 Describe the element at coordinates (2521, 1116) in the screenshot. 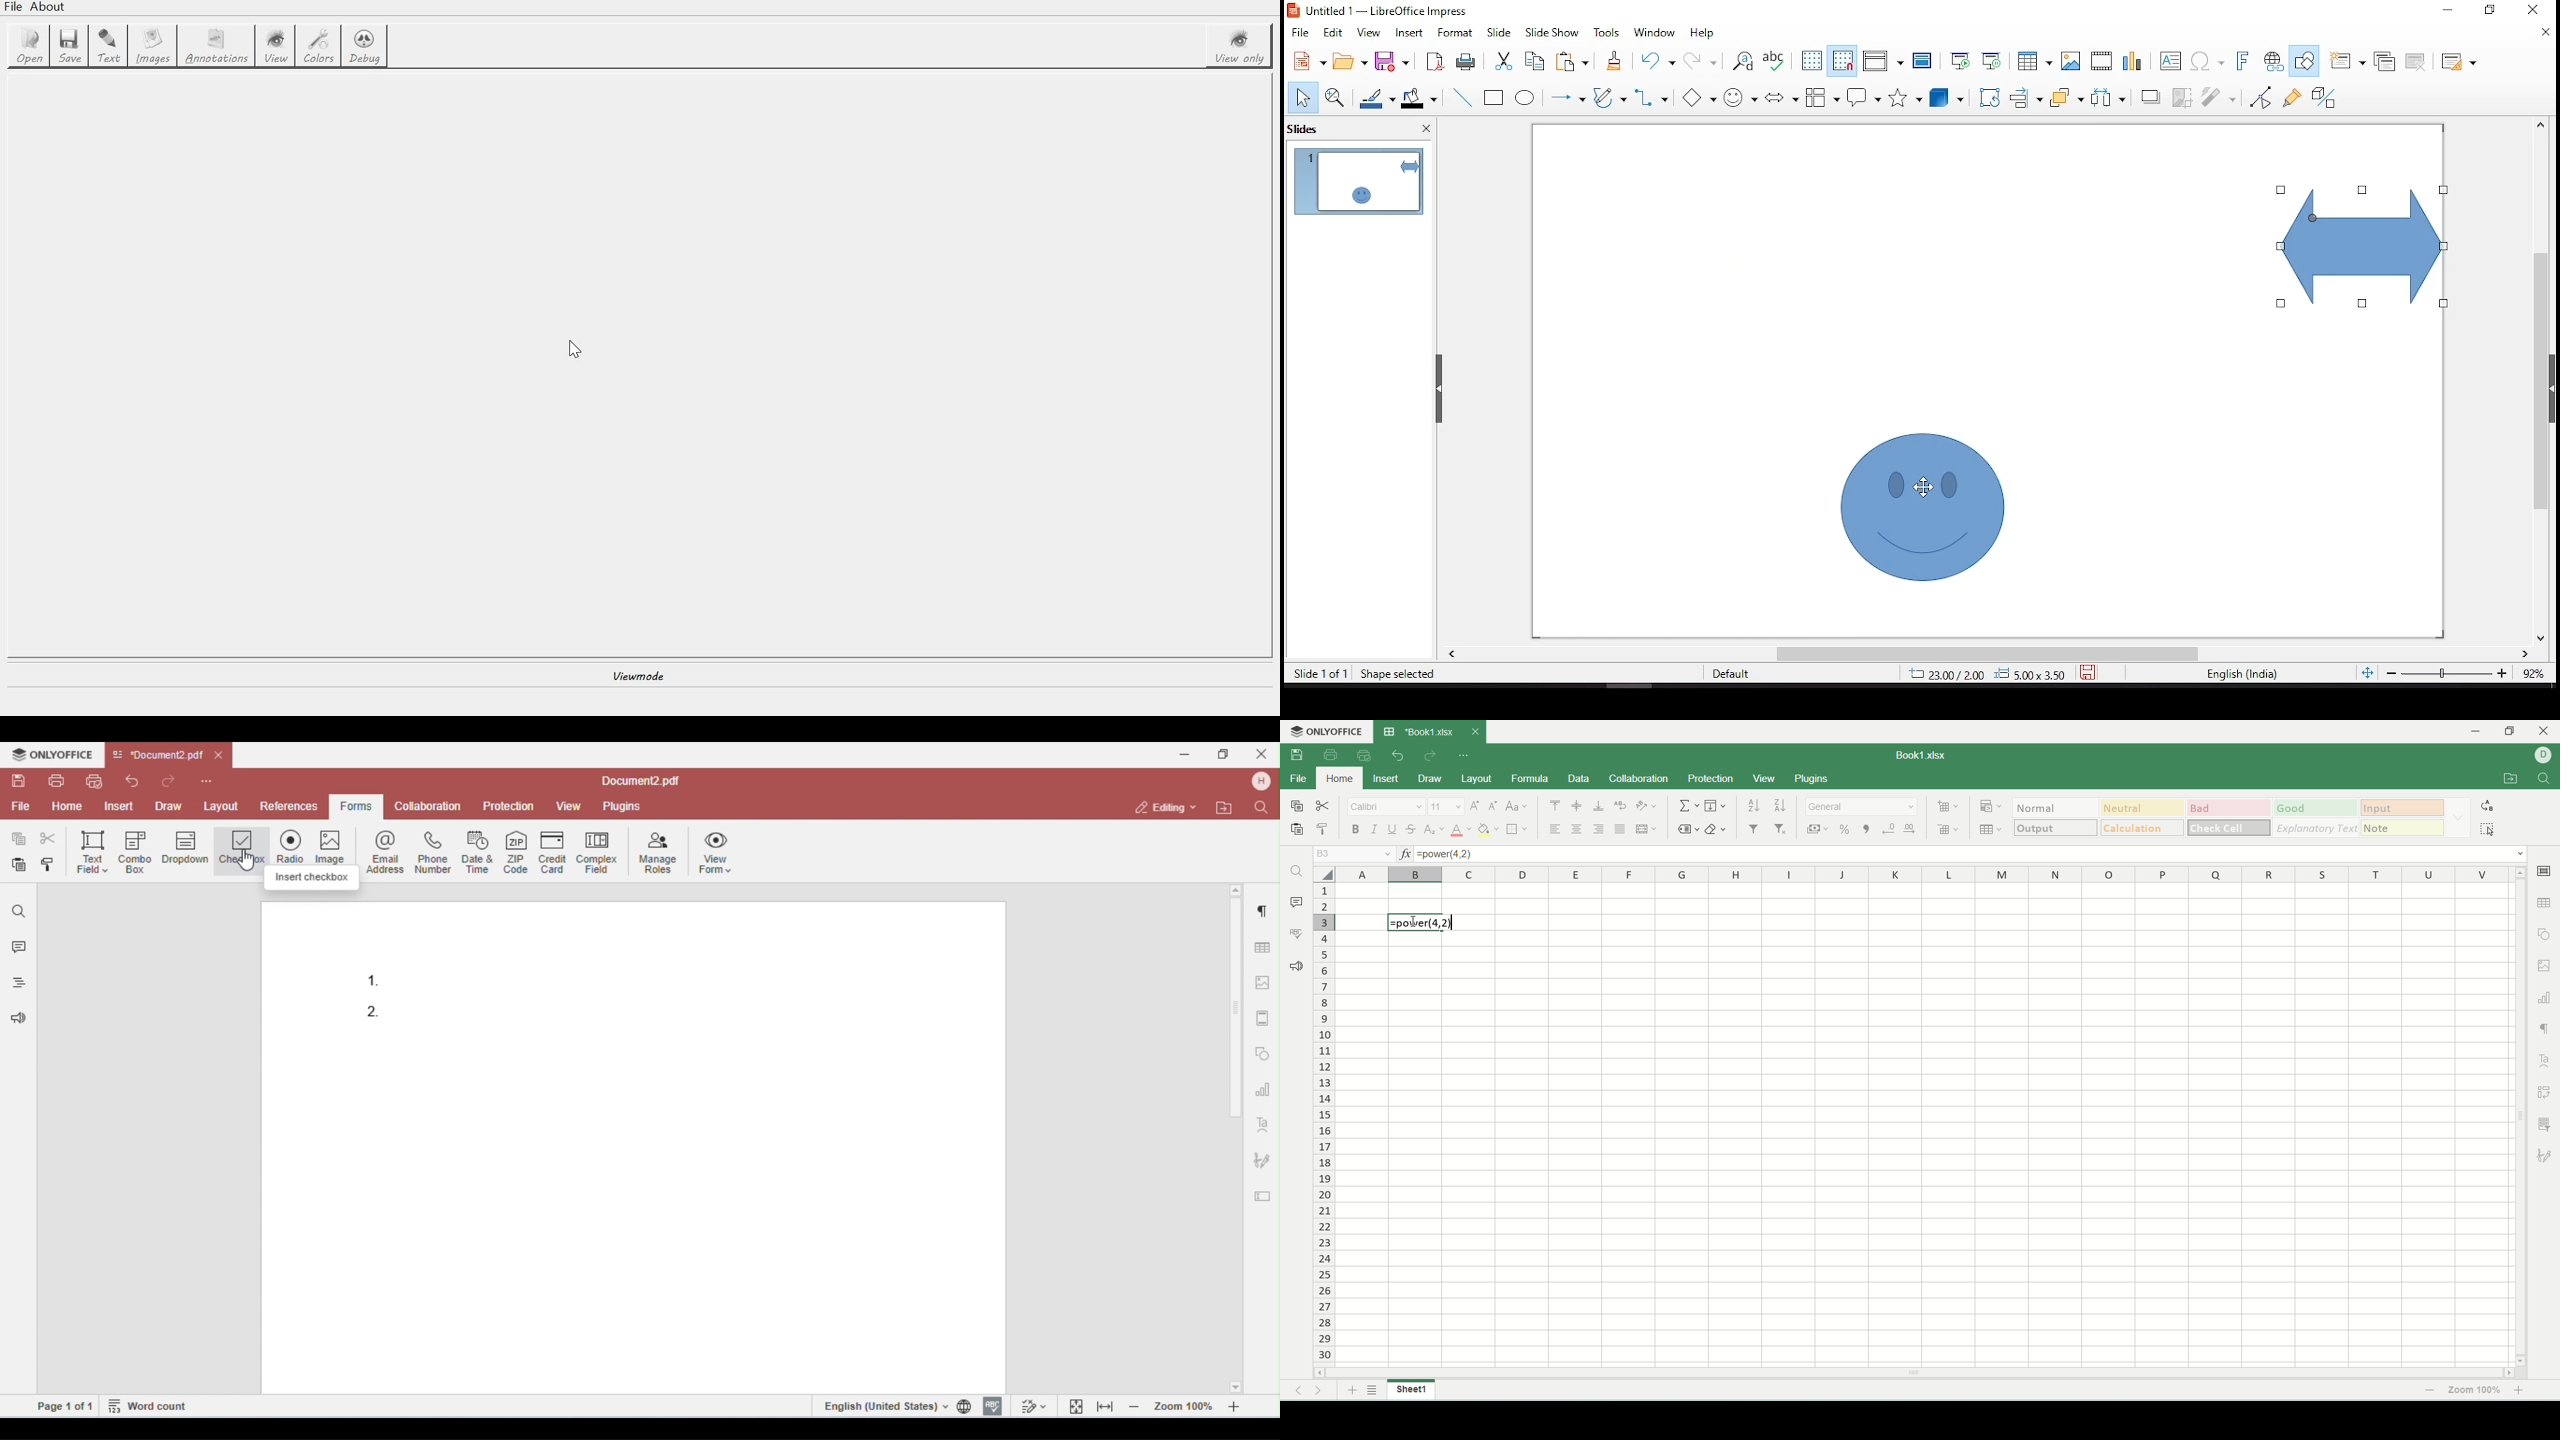

I see `vertical scroll bar` at that location.